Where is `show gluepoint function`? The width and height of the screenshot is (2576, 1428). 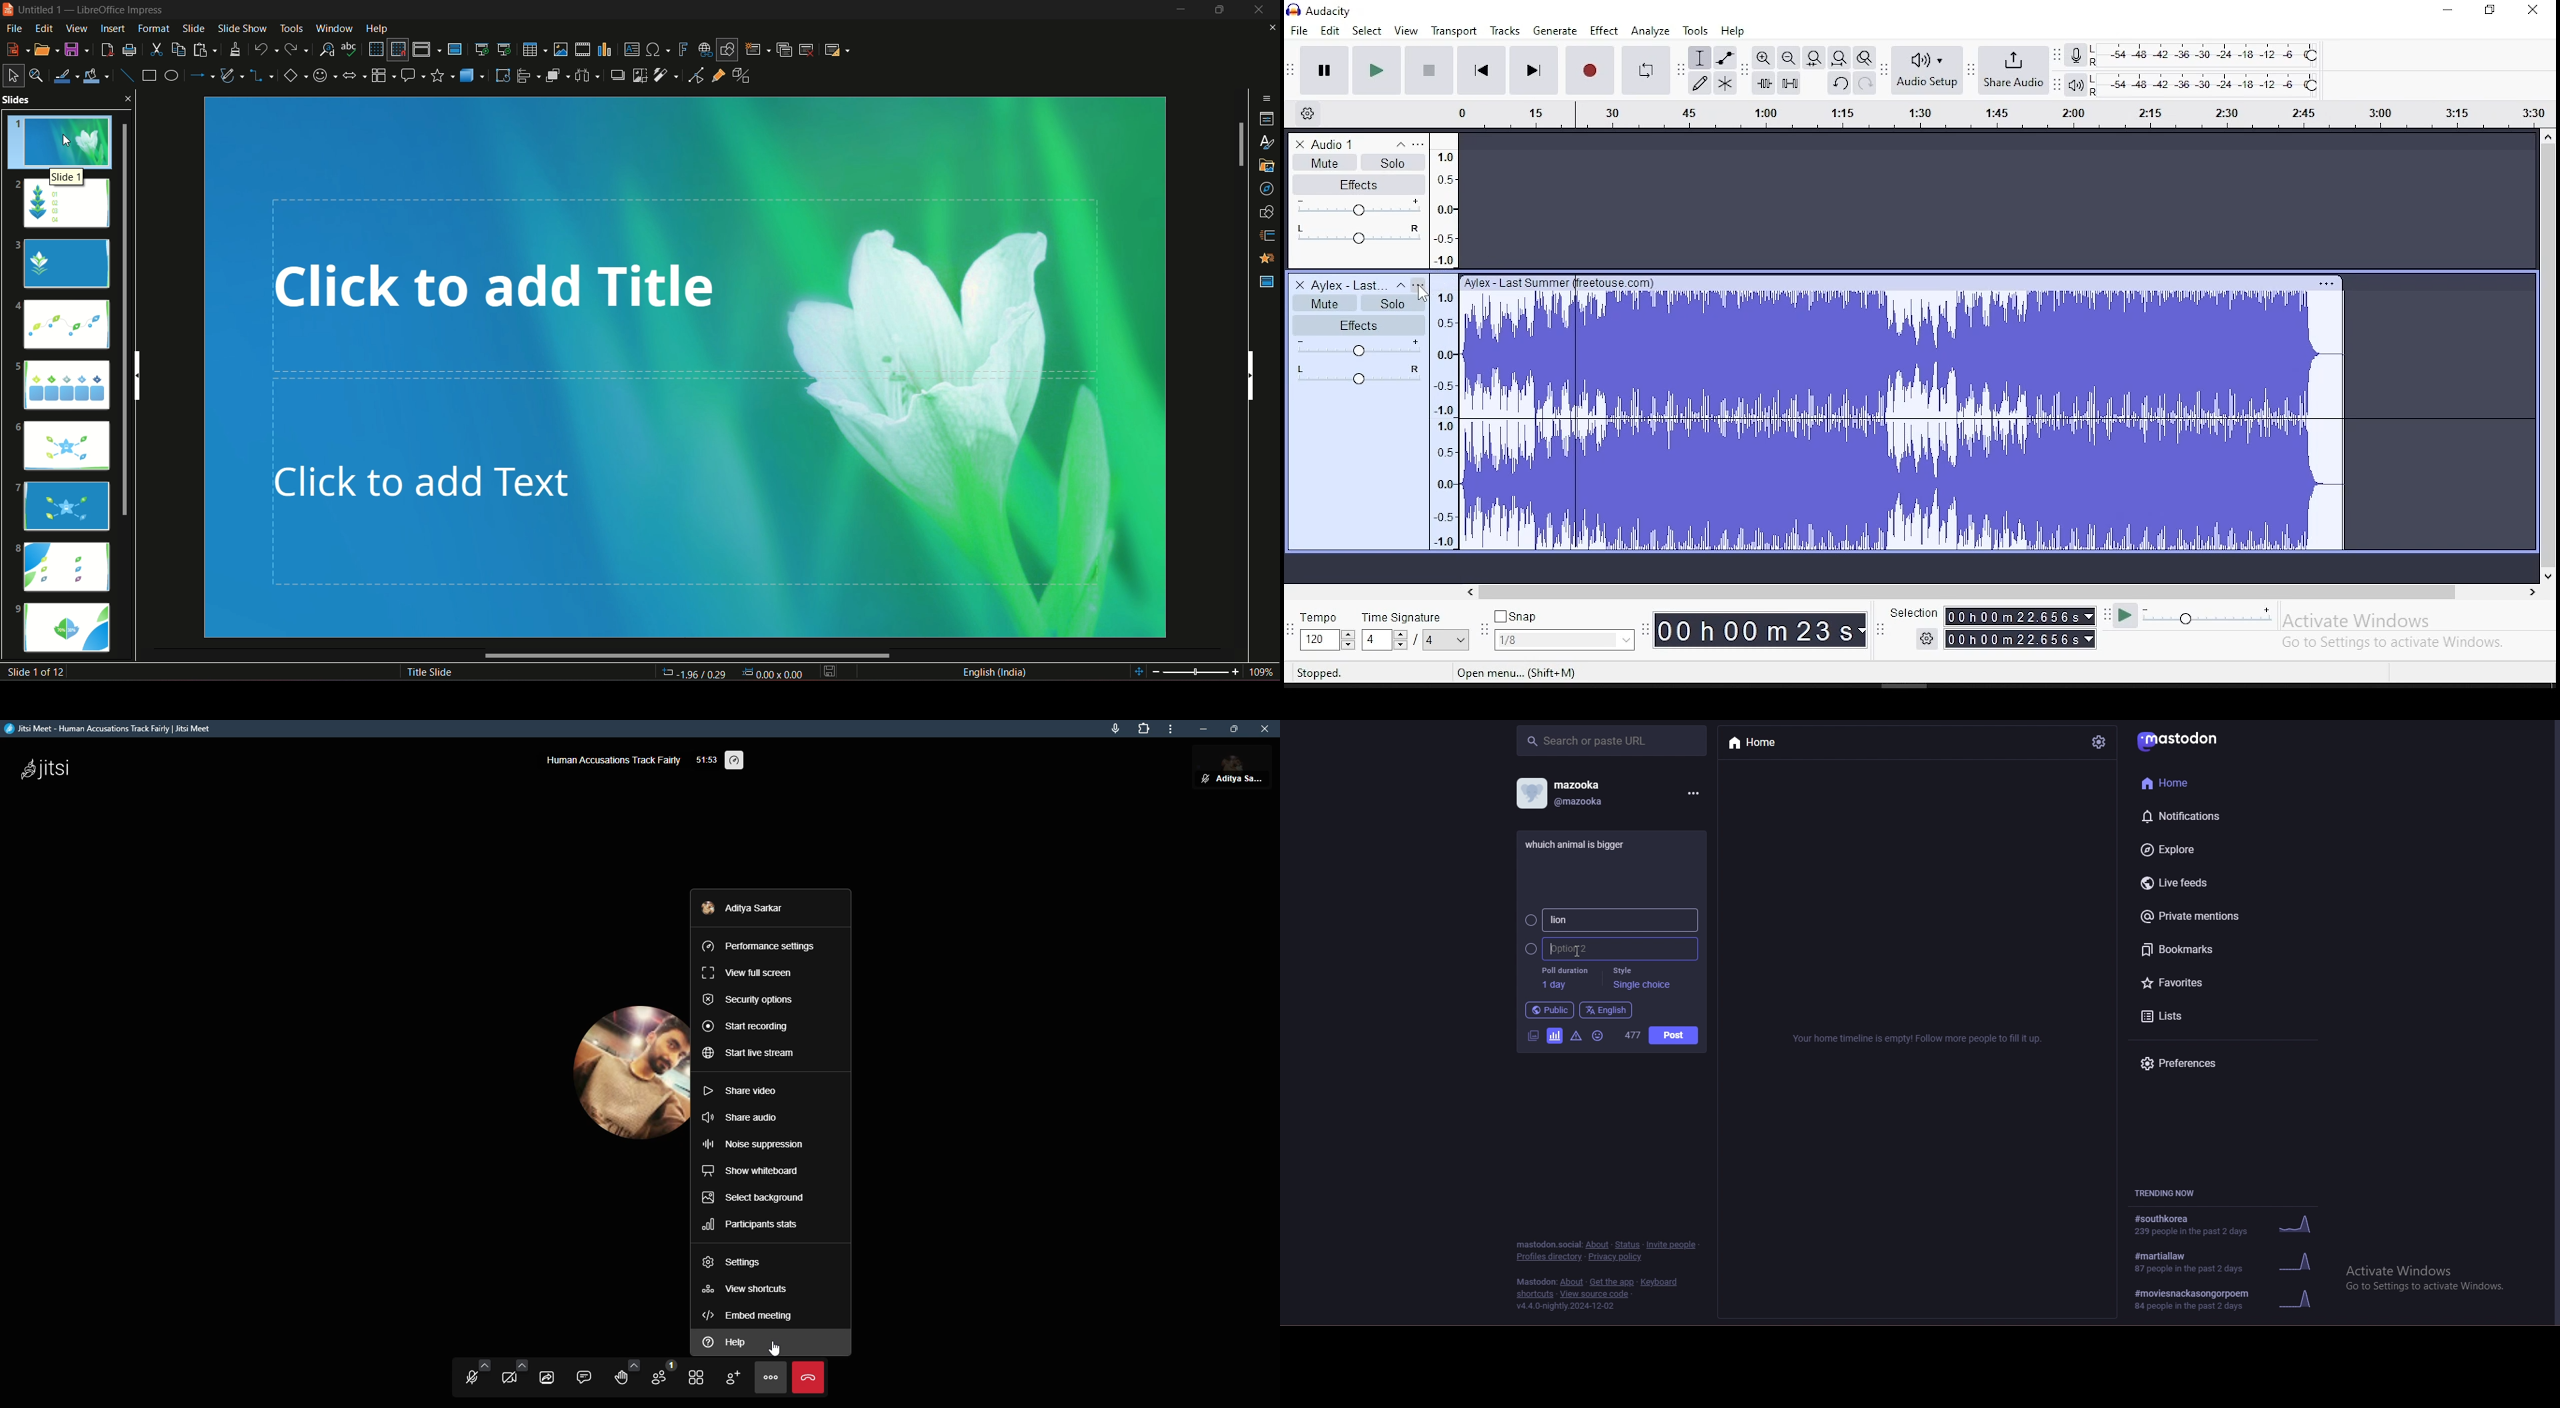
show gluepoint function is located at coordinates (718, 77).